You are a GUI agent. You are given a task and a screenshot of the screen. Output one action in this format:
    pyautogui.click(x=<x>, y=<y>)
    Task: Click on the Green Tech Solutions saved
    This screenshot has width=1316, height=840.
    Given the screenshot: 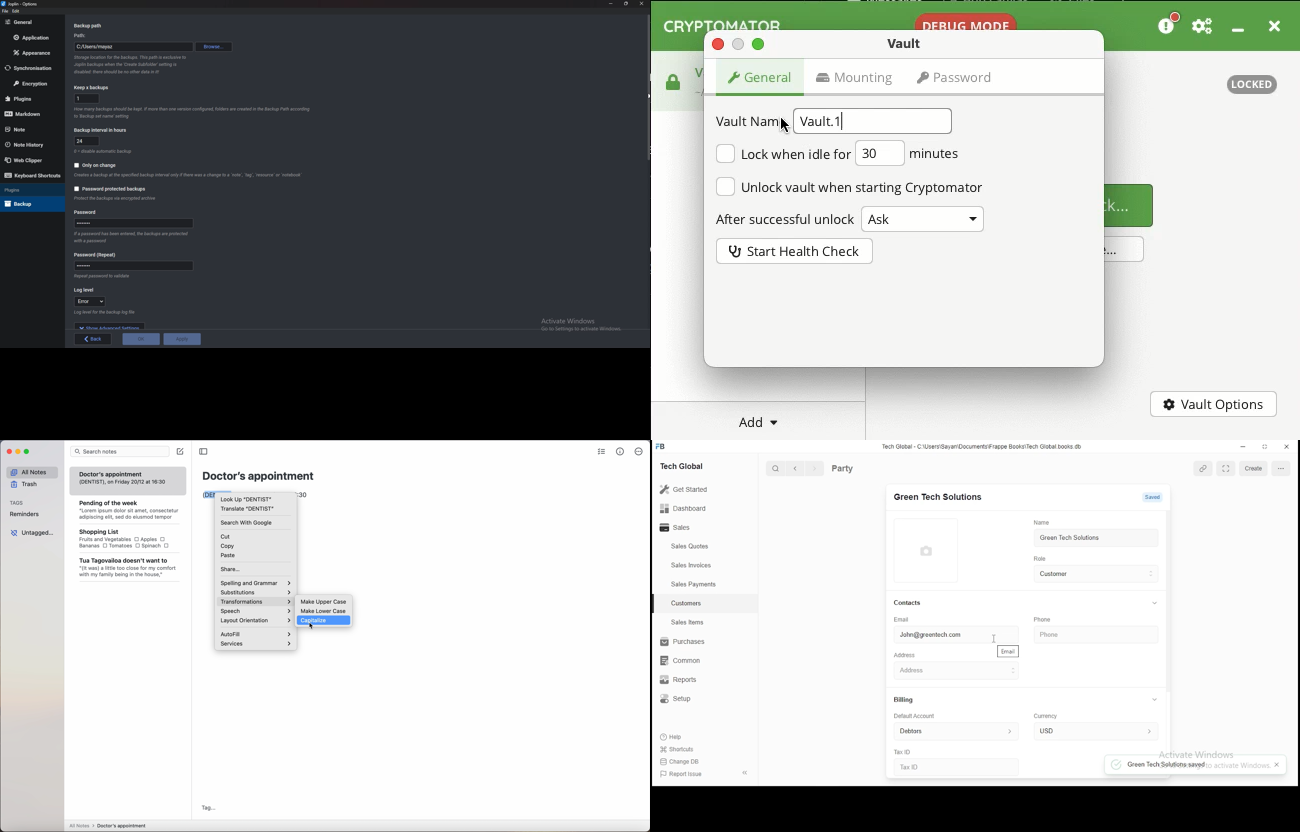 What is the action you would take?
    pyautogui.click(x=1169, y=766)
    